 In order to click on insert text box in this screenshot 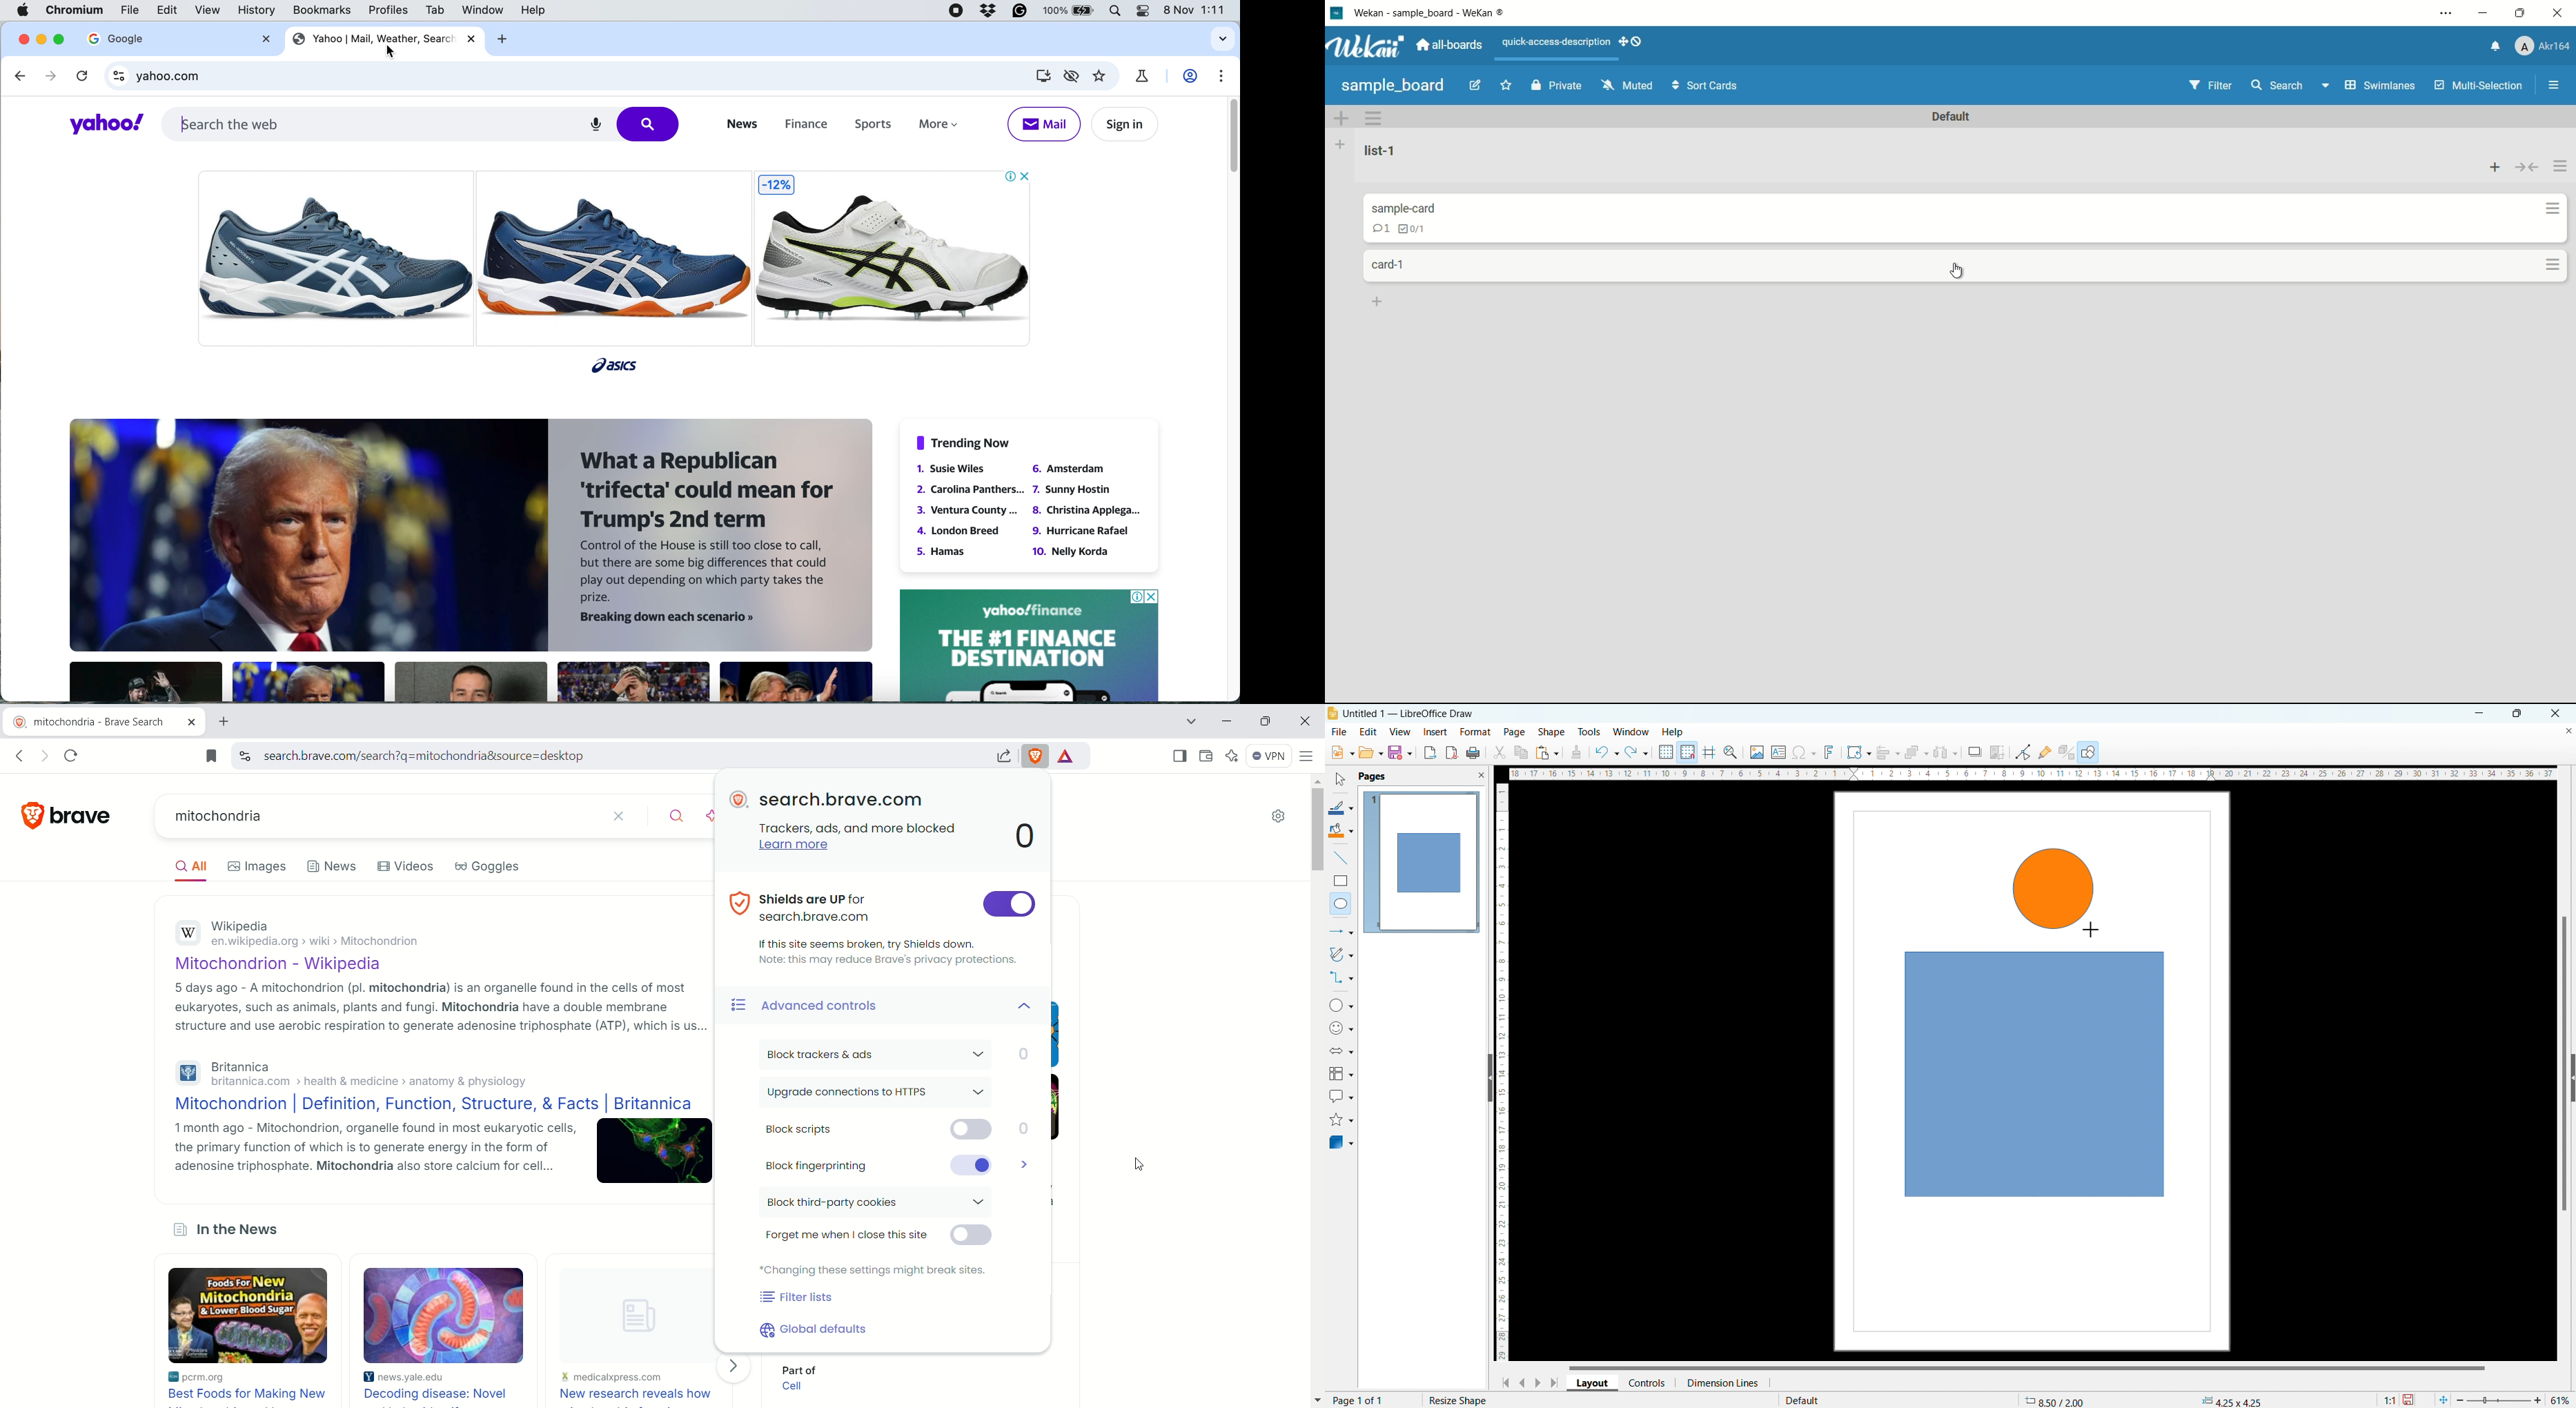, I will do `click(1779, 752)`.